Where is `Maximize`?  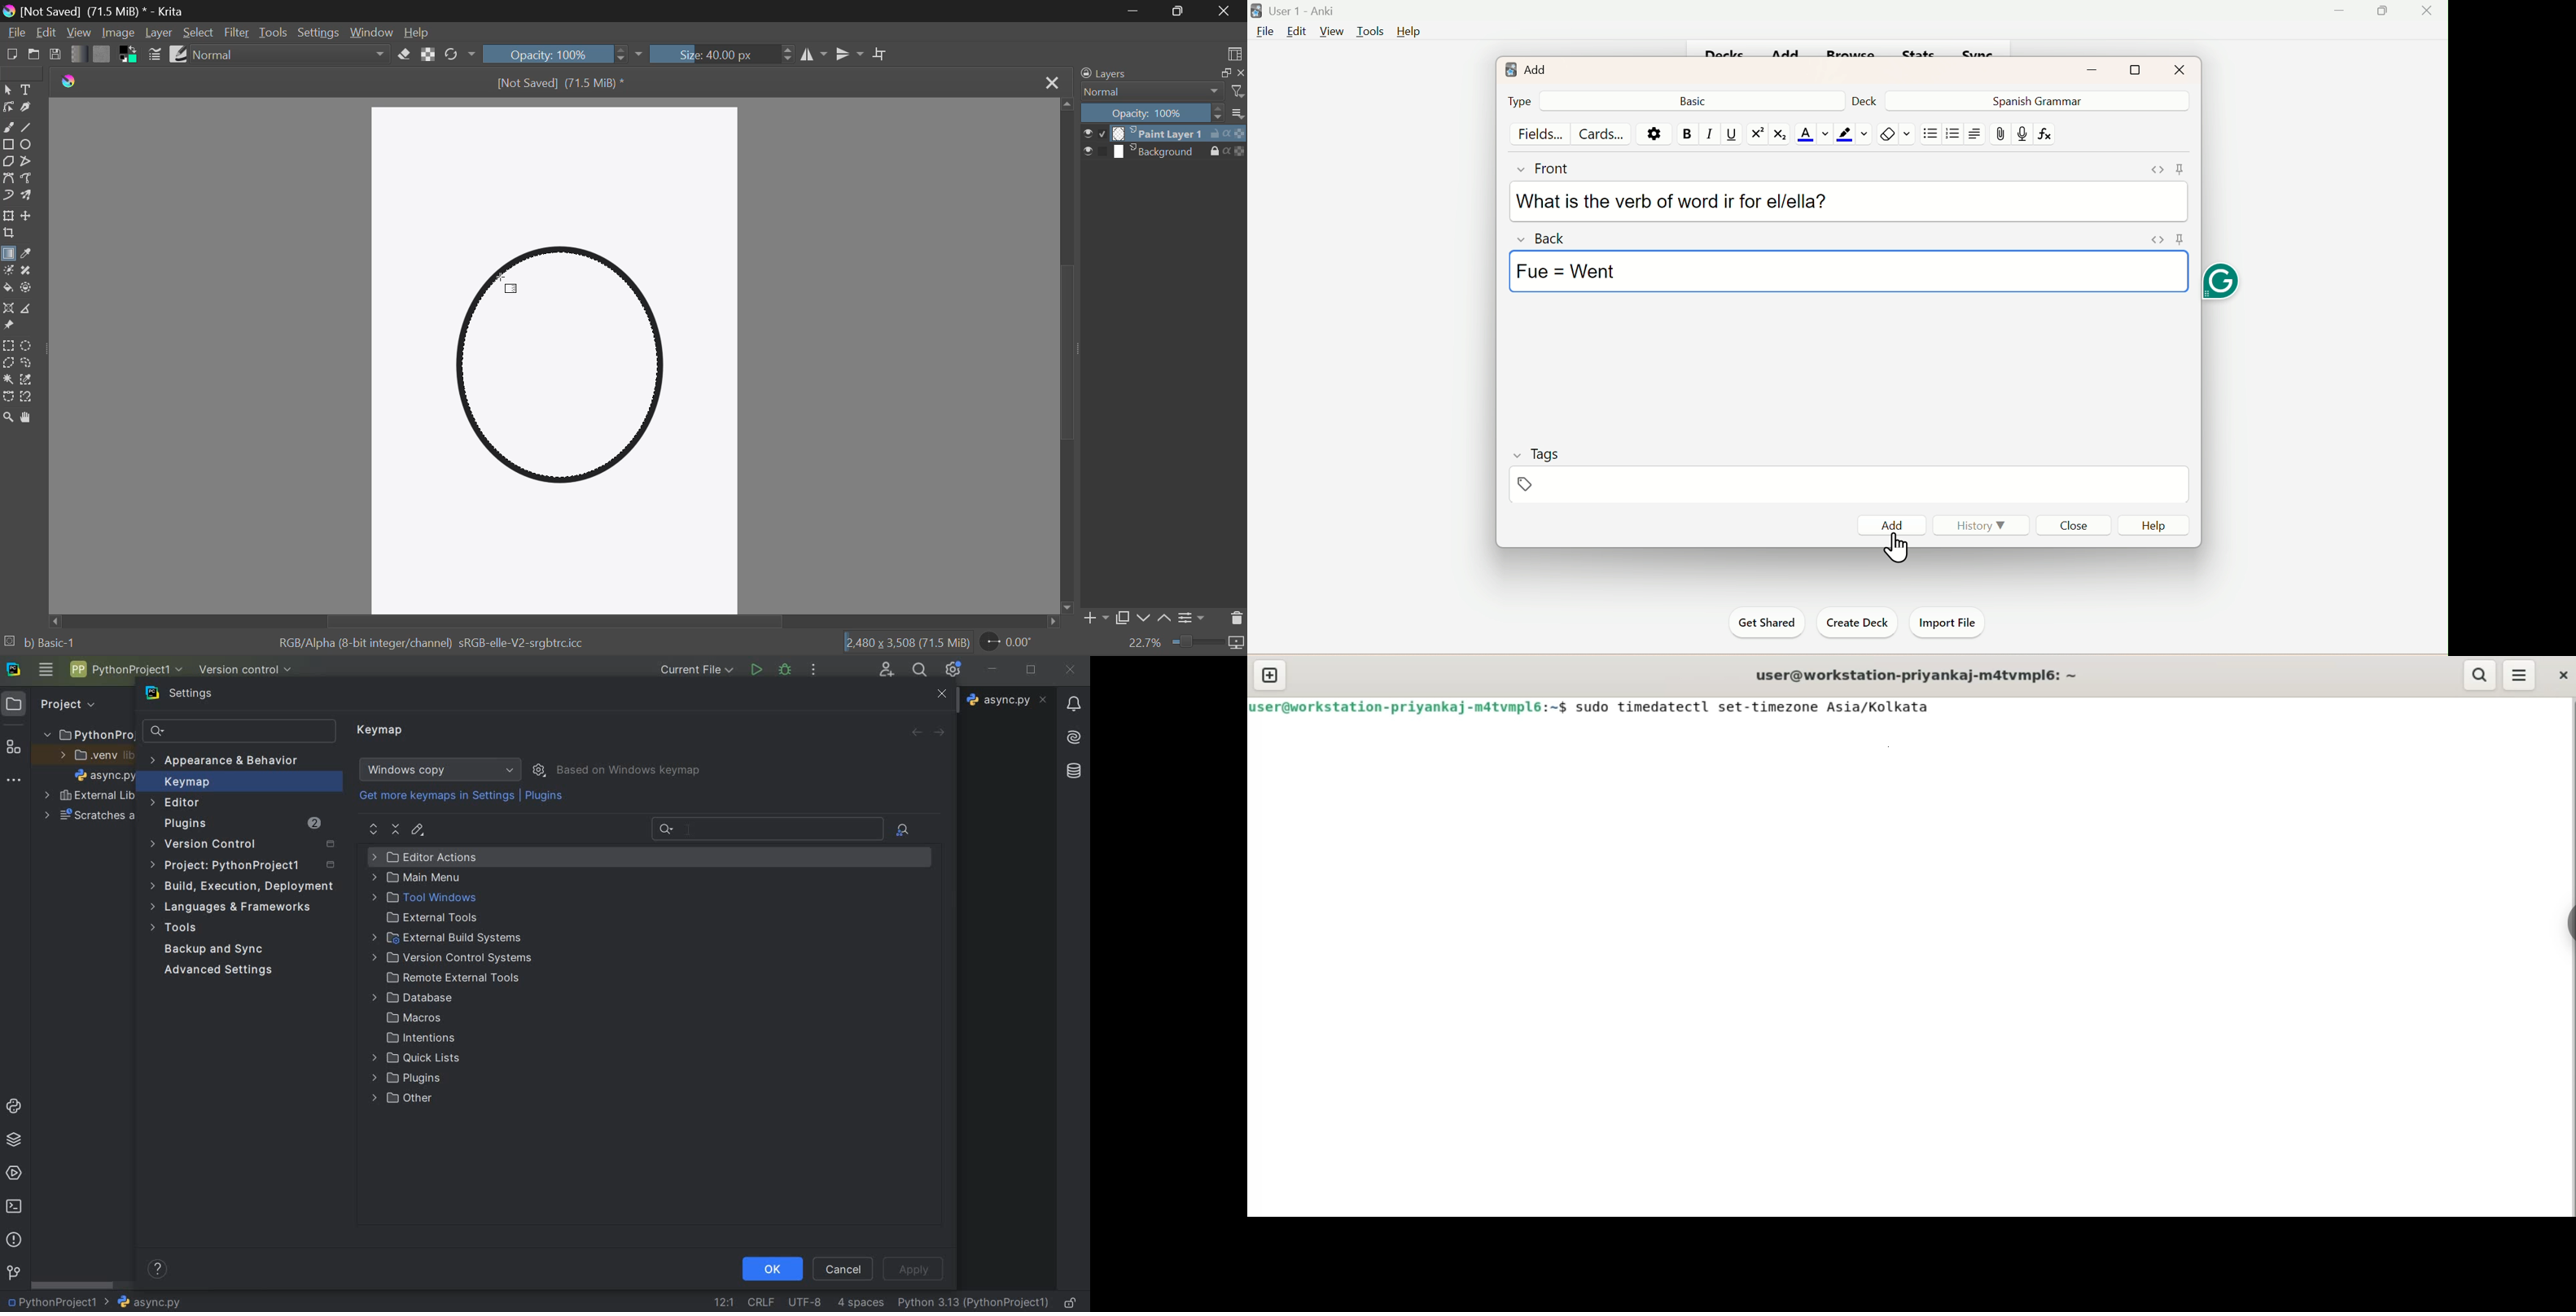 Maximize is located at coordinates (2136, 69).